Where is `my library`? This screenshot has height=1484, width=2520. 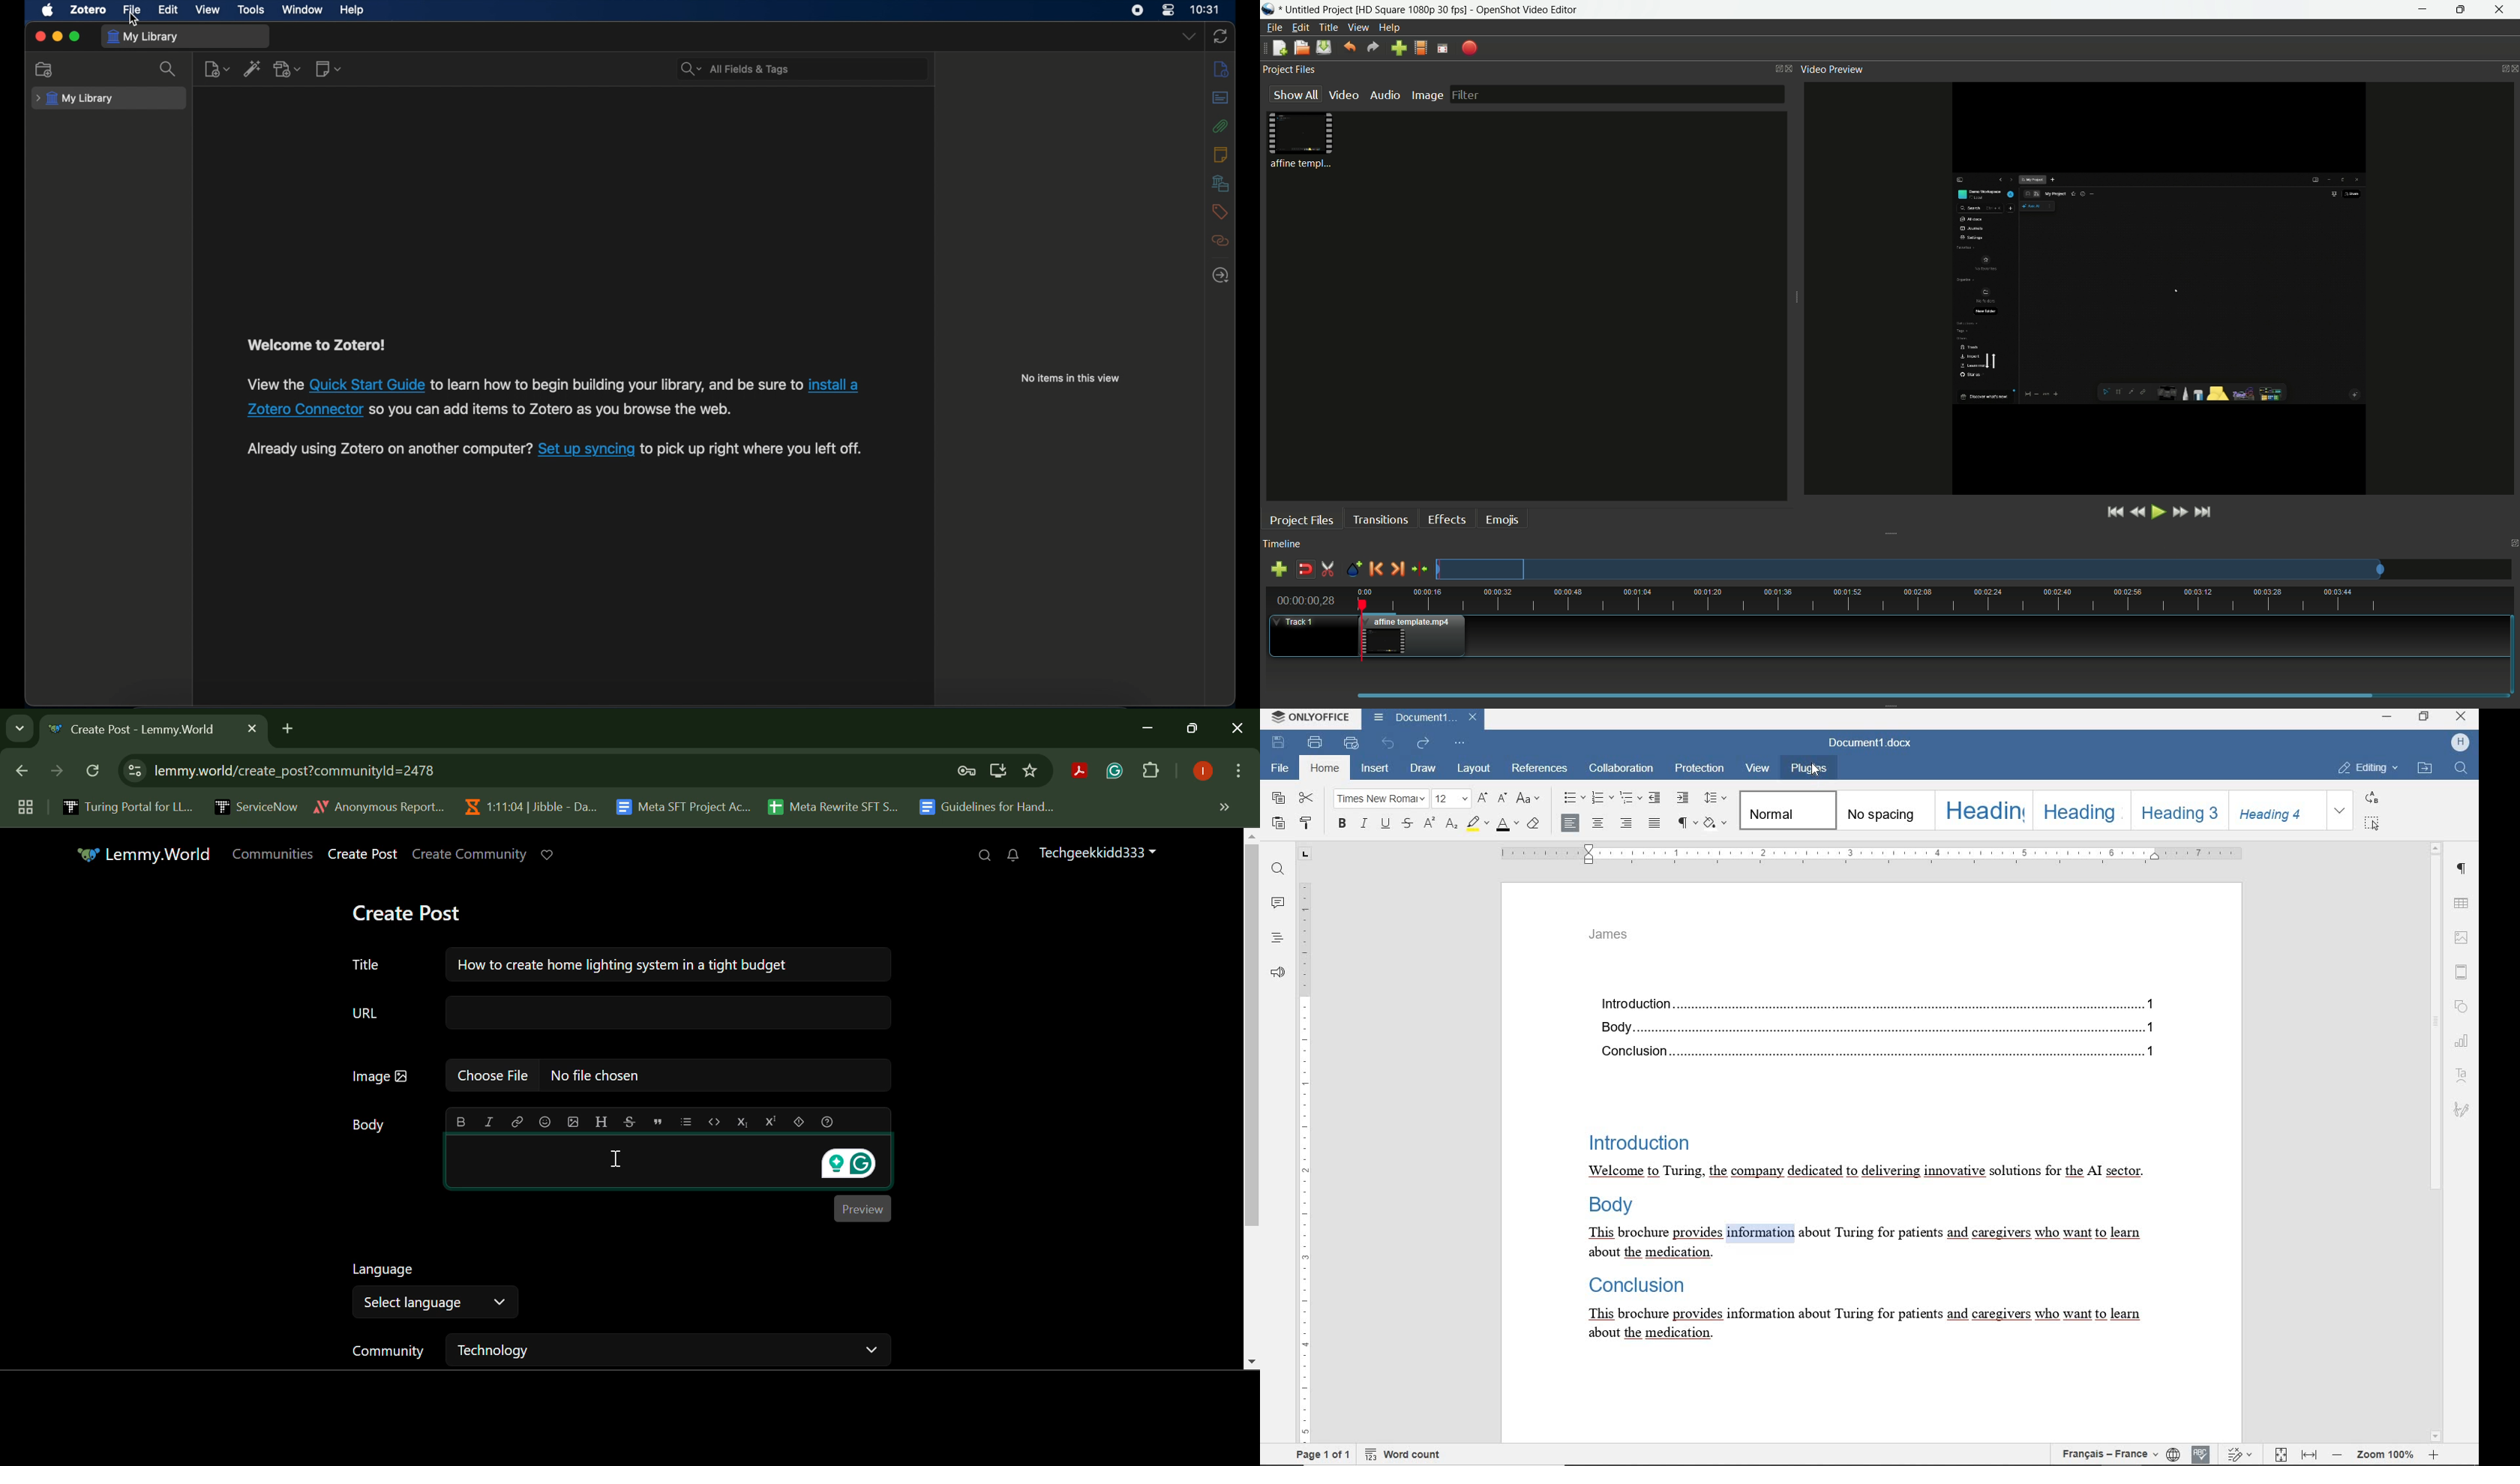 my library is located at coordinates (74, 99).